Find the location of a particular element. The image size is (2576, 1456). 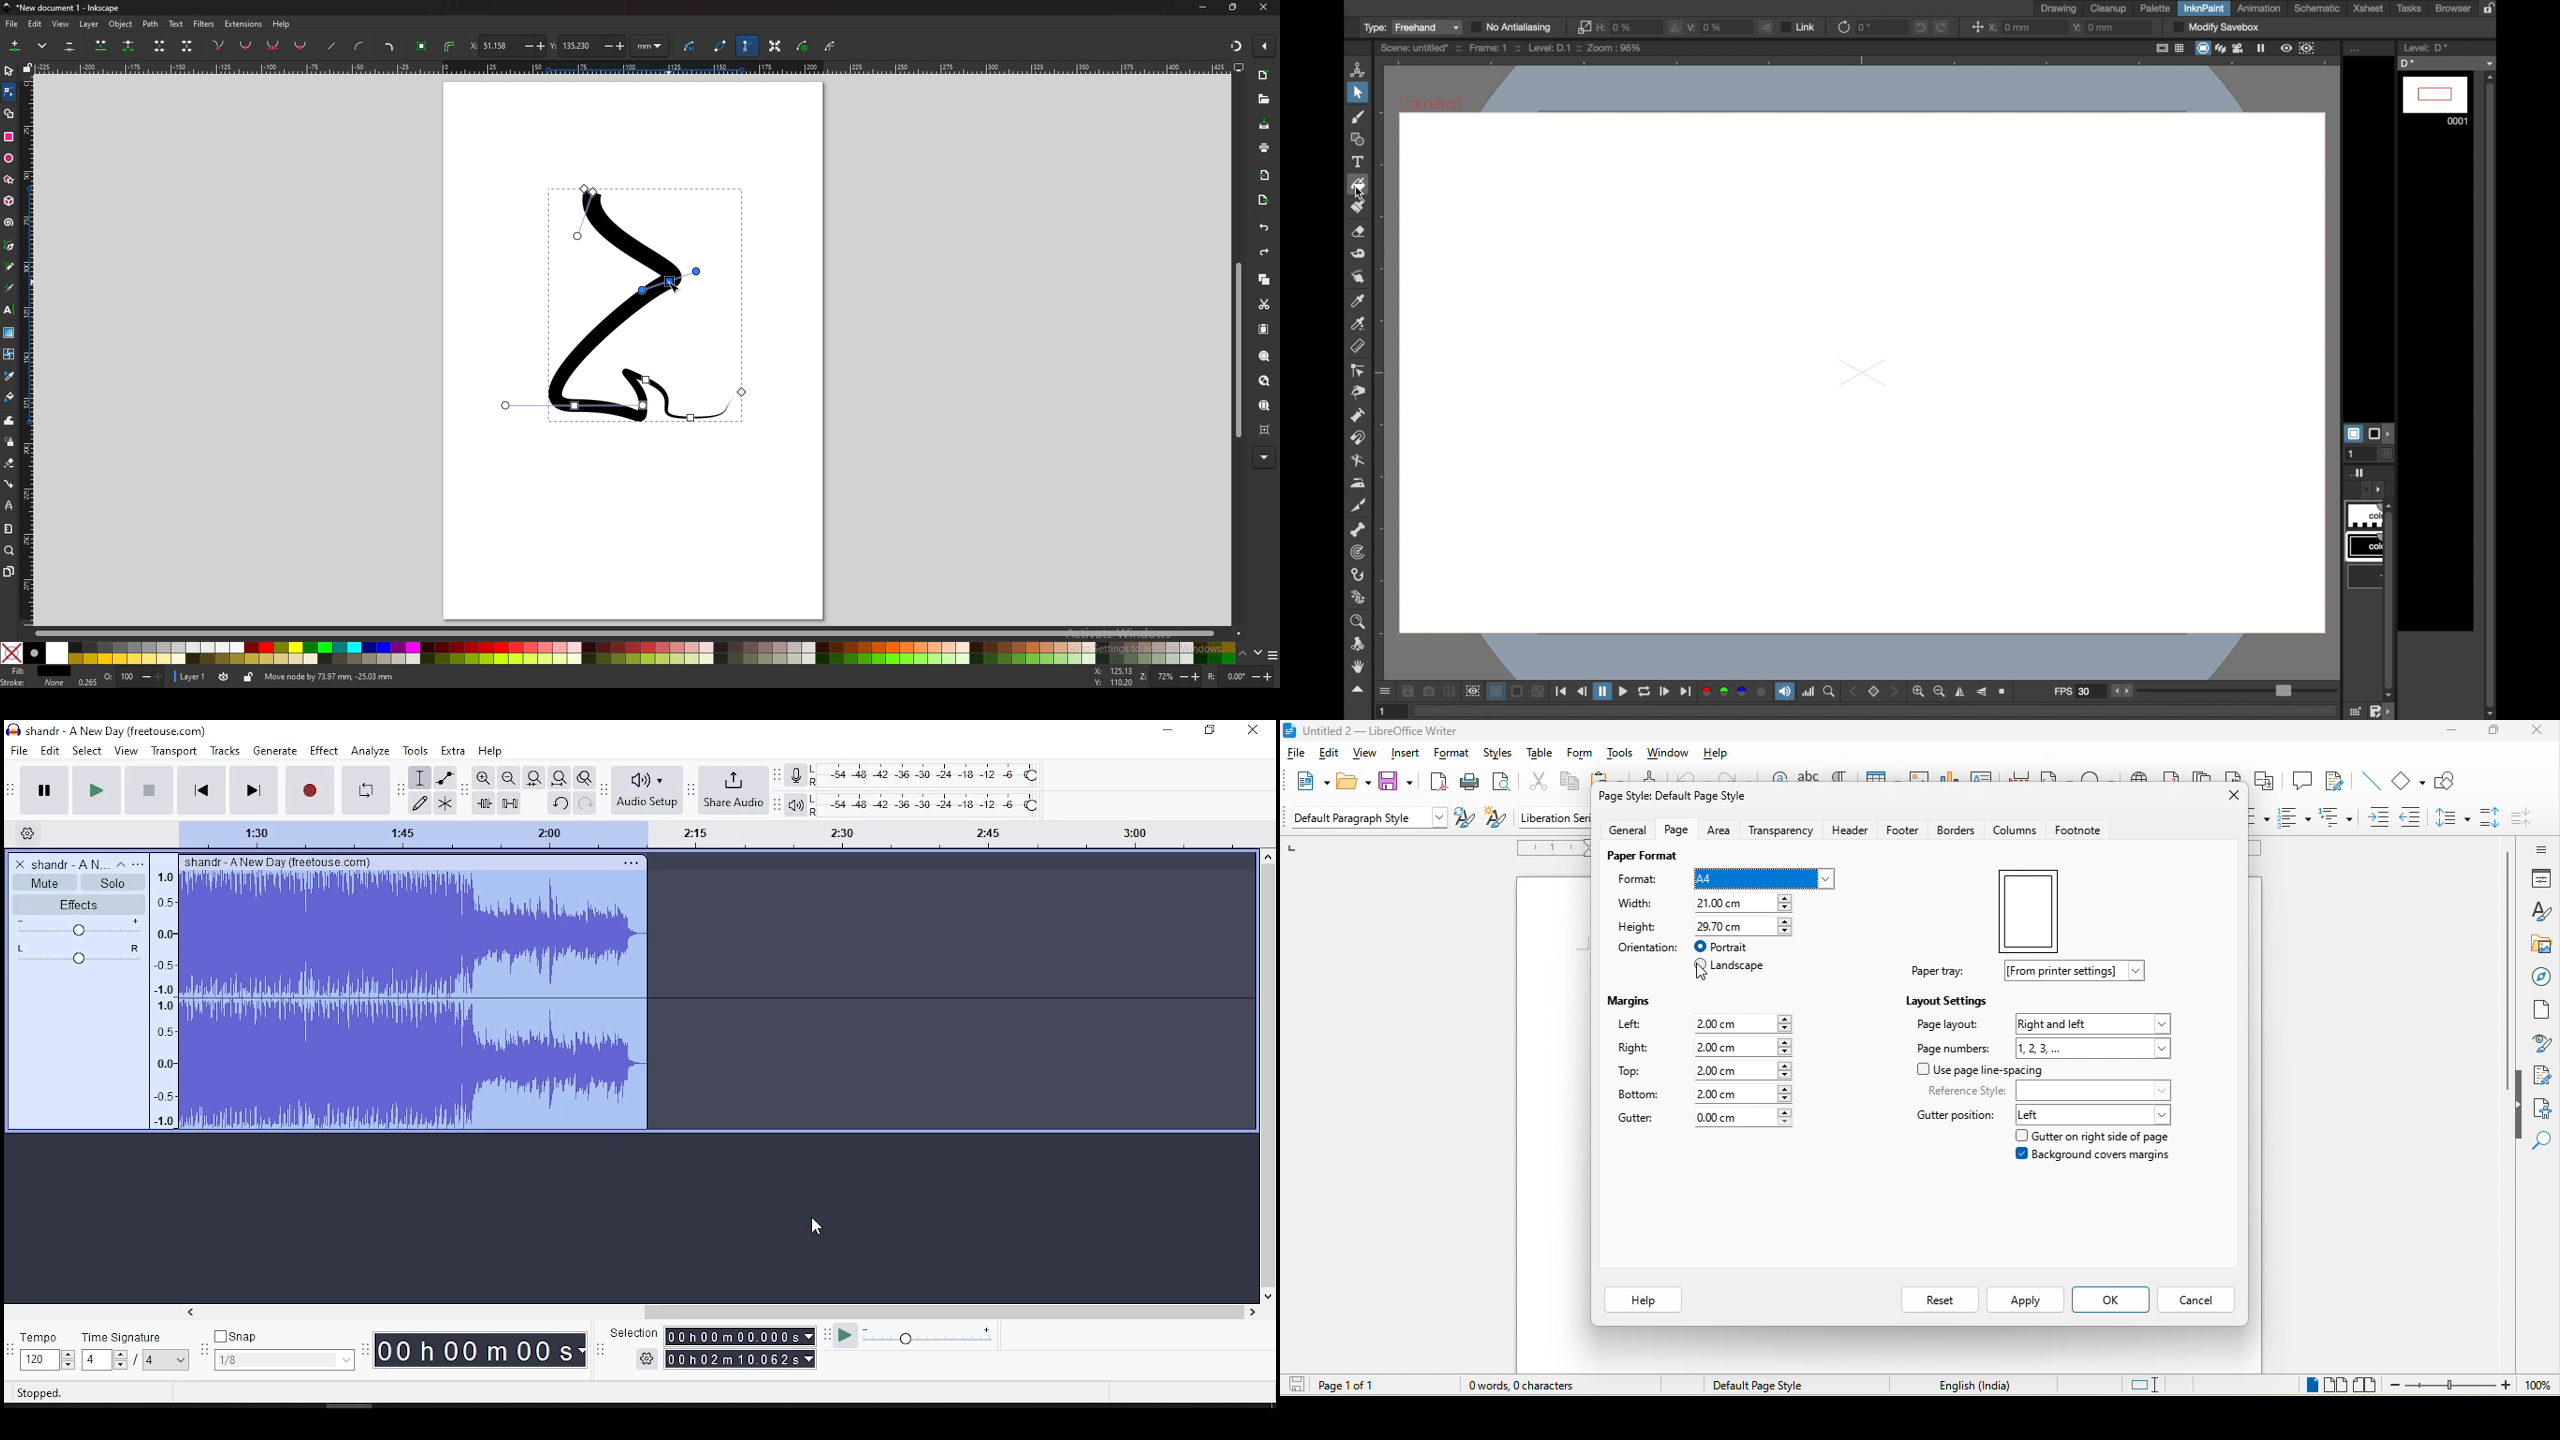

orientation is located at coordinates (1645, 951).